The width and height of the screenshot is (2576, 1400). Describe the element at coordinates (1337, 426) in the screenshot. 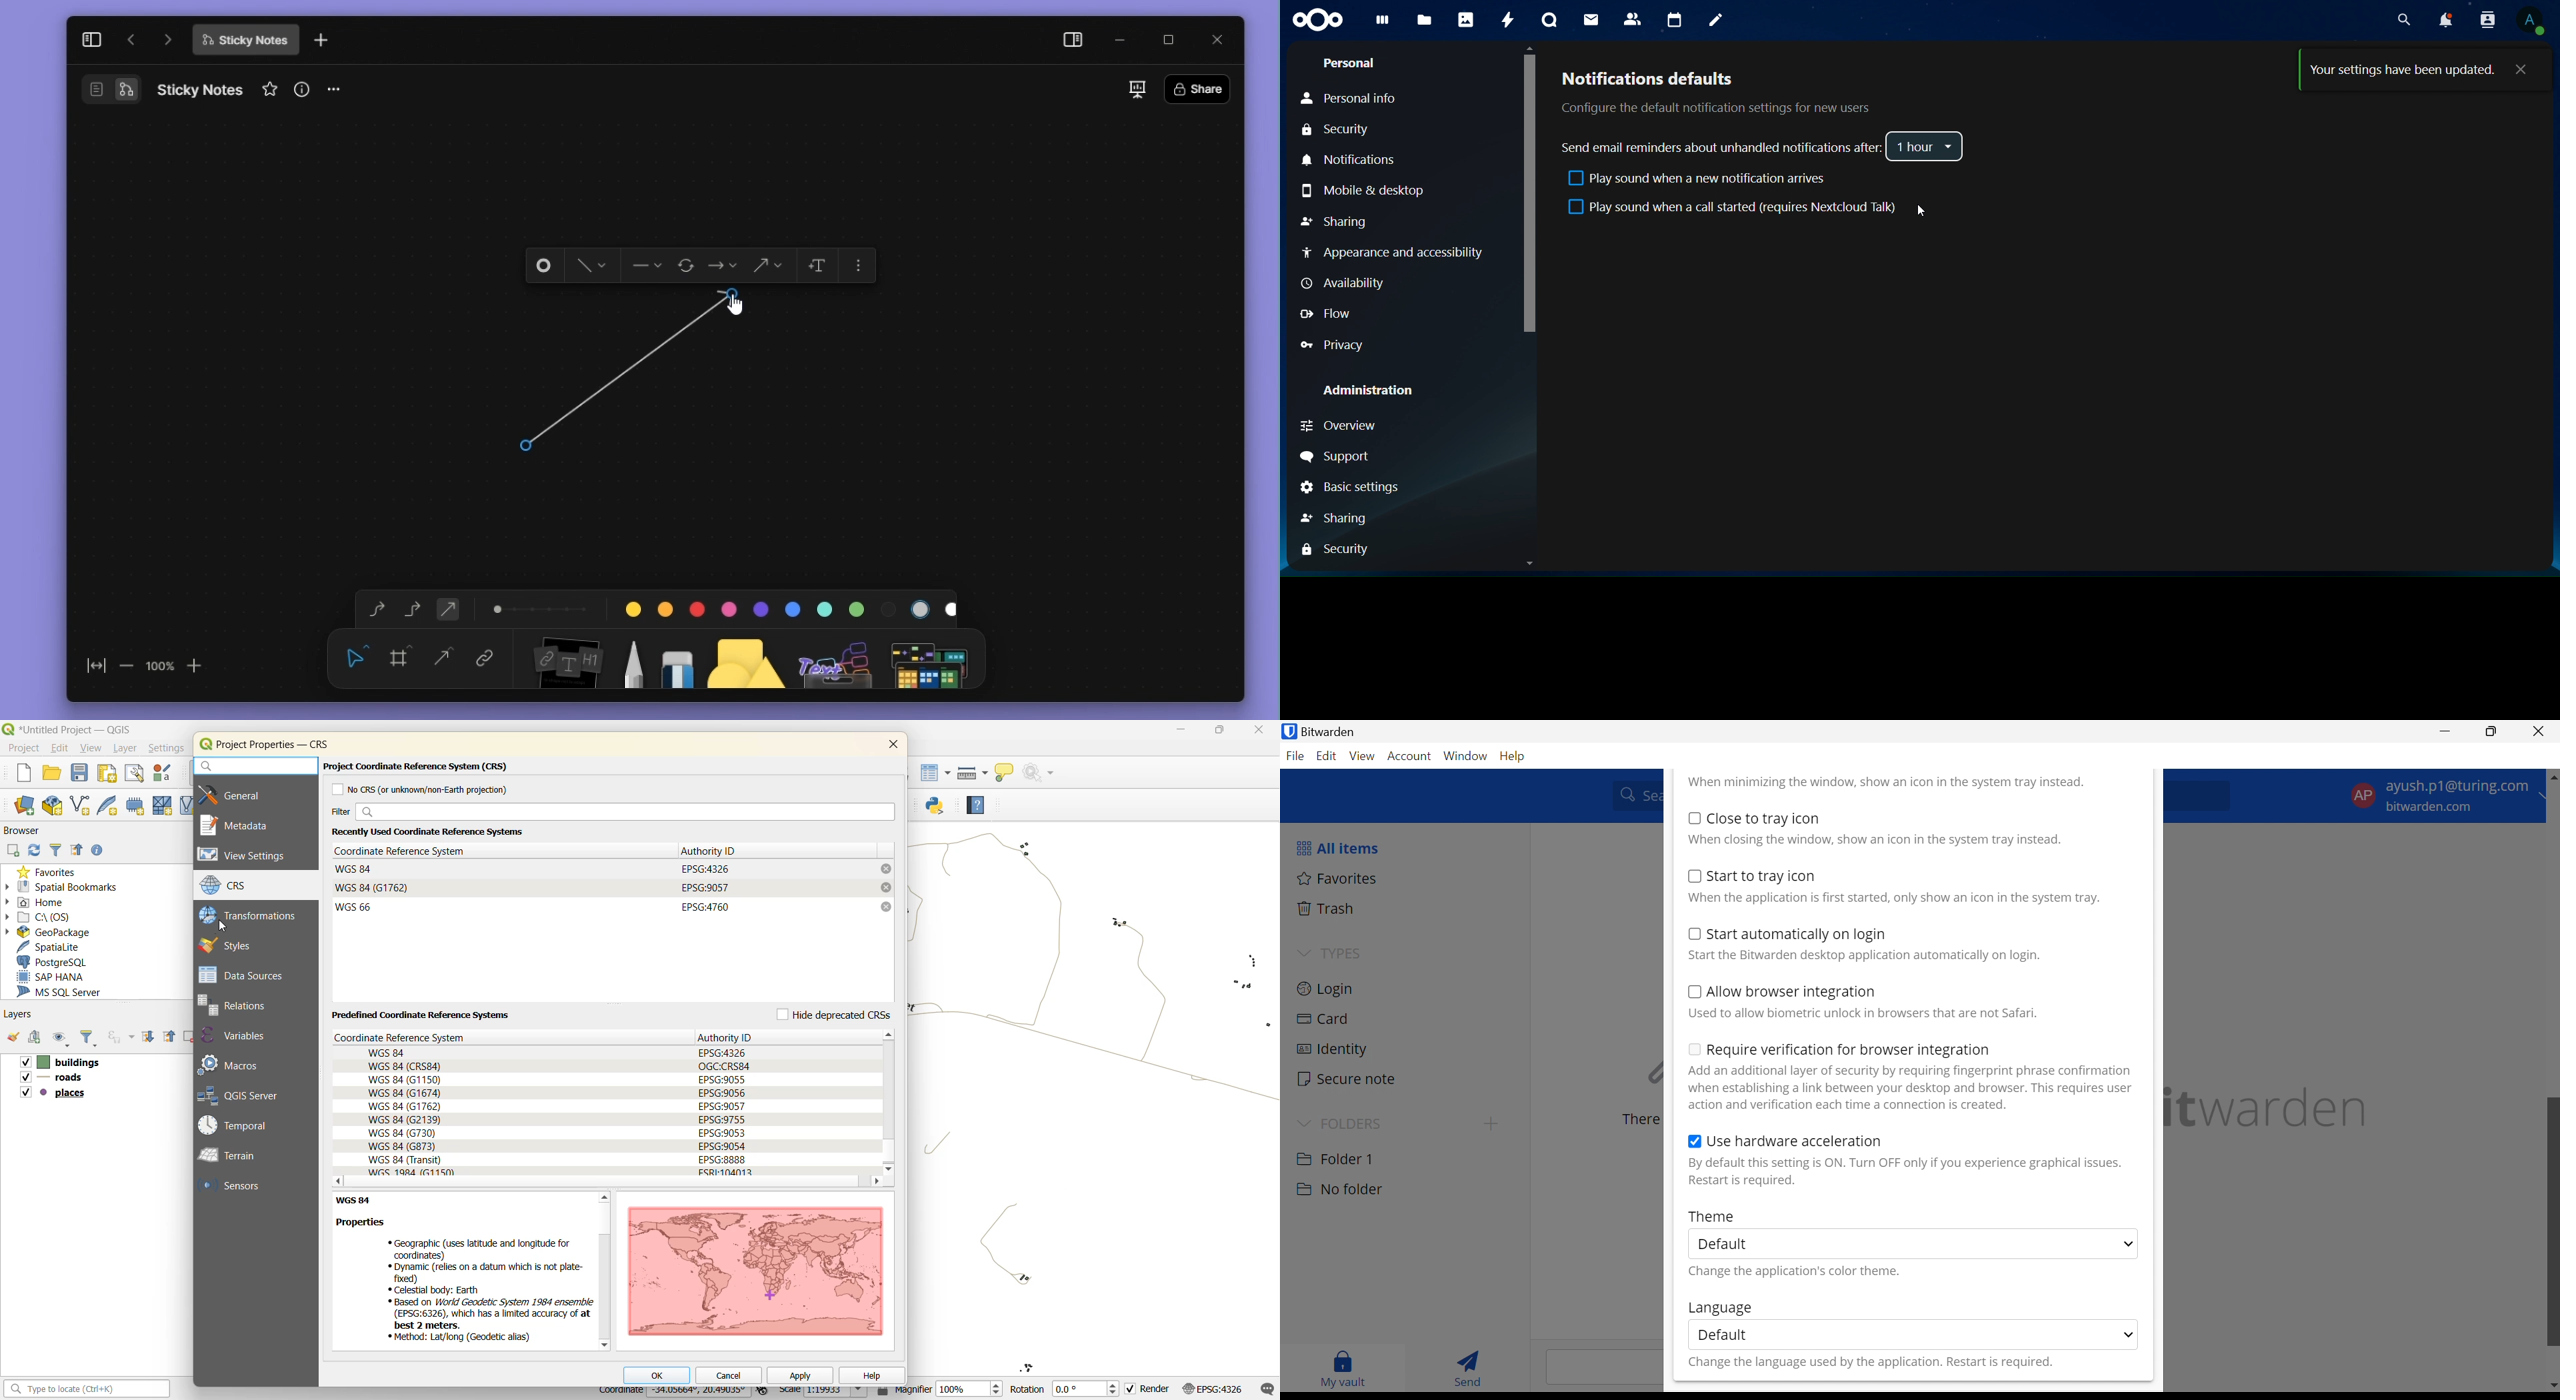

I see `Overview` at that location.